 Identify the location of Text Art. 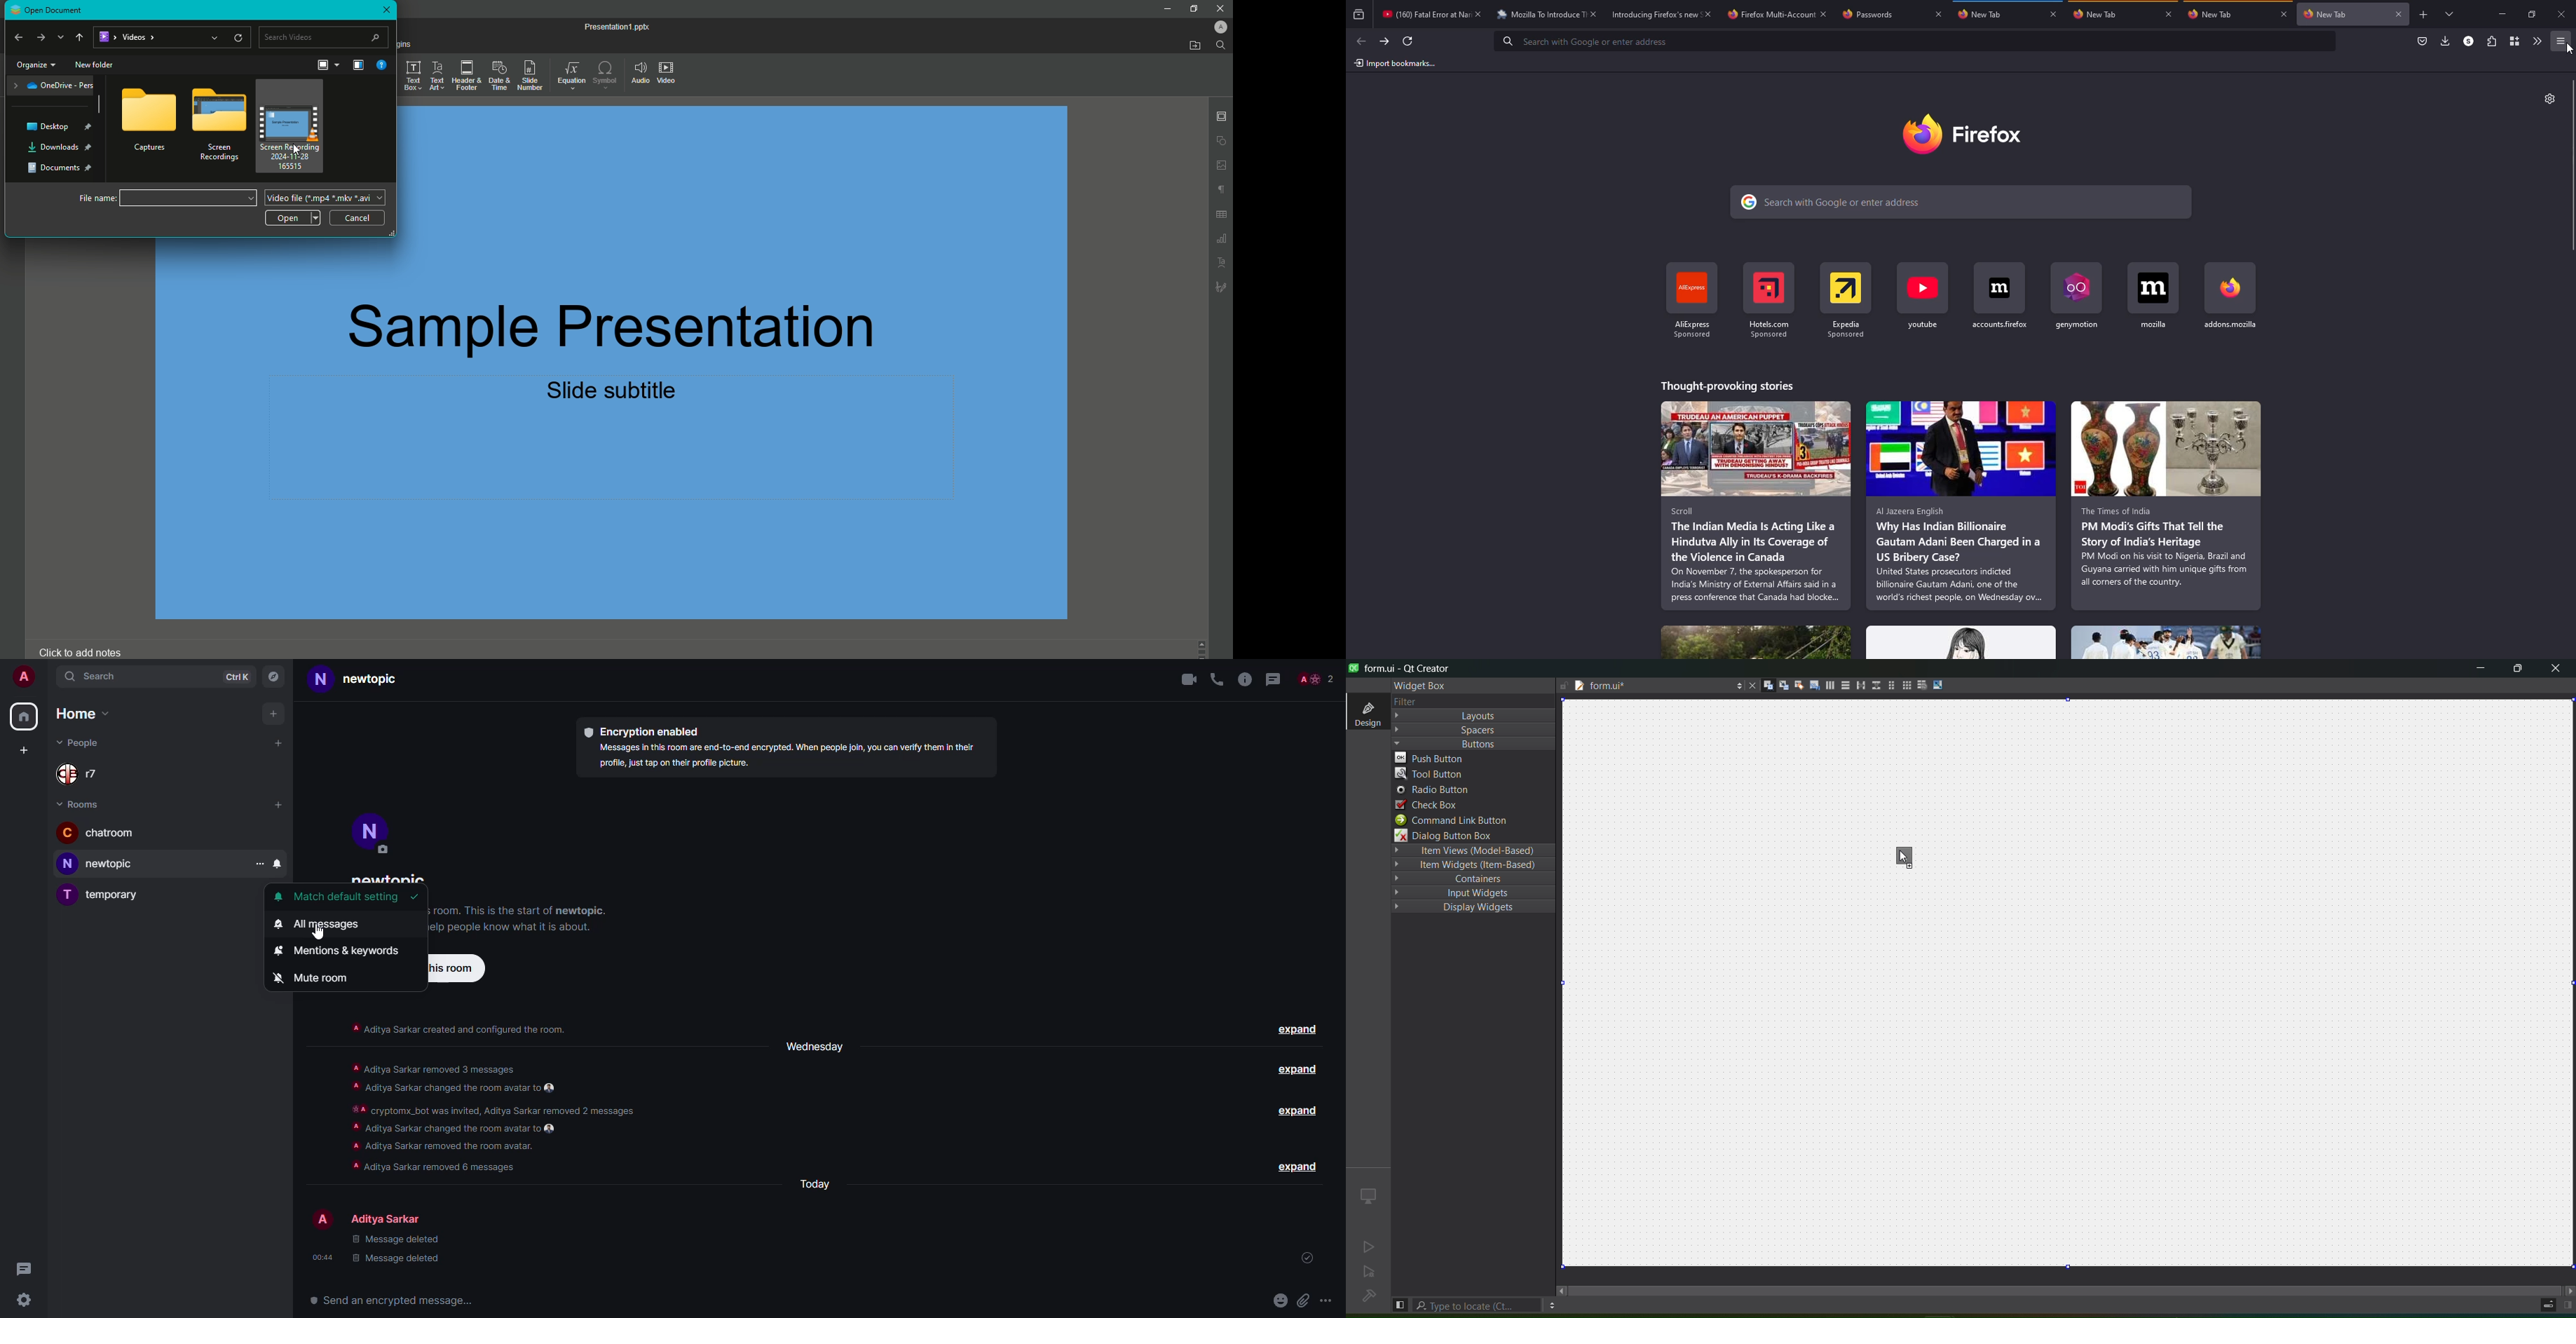
(436, 76).